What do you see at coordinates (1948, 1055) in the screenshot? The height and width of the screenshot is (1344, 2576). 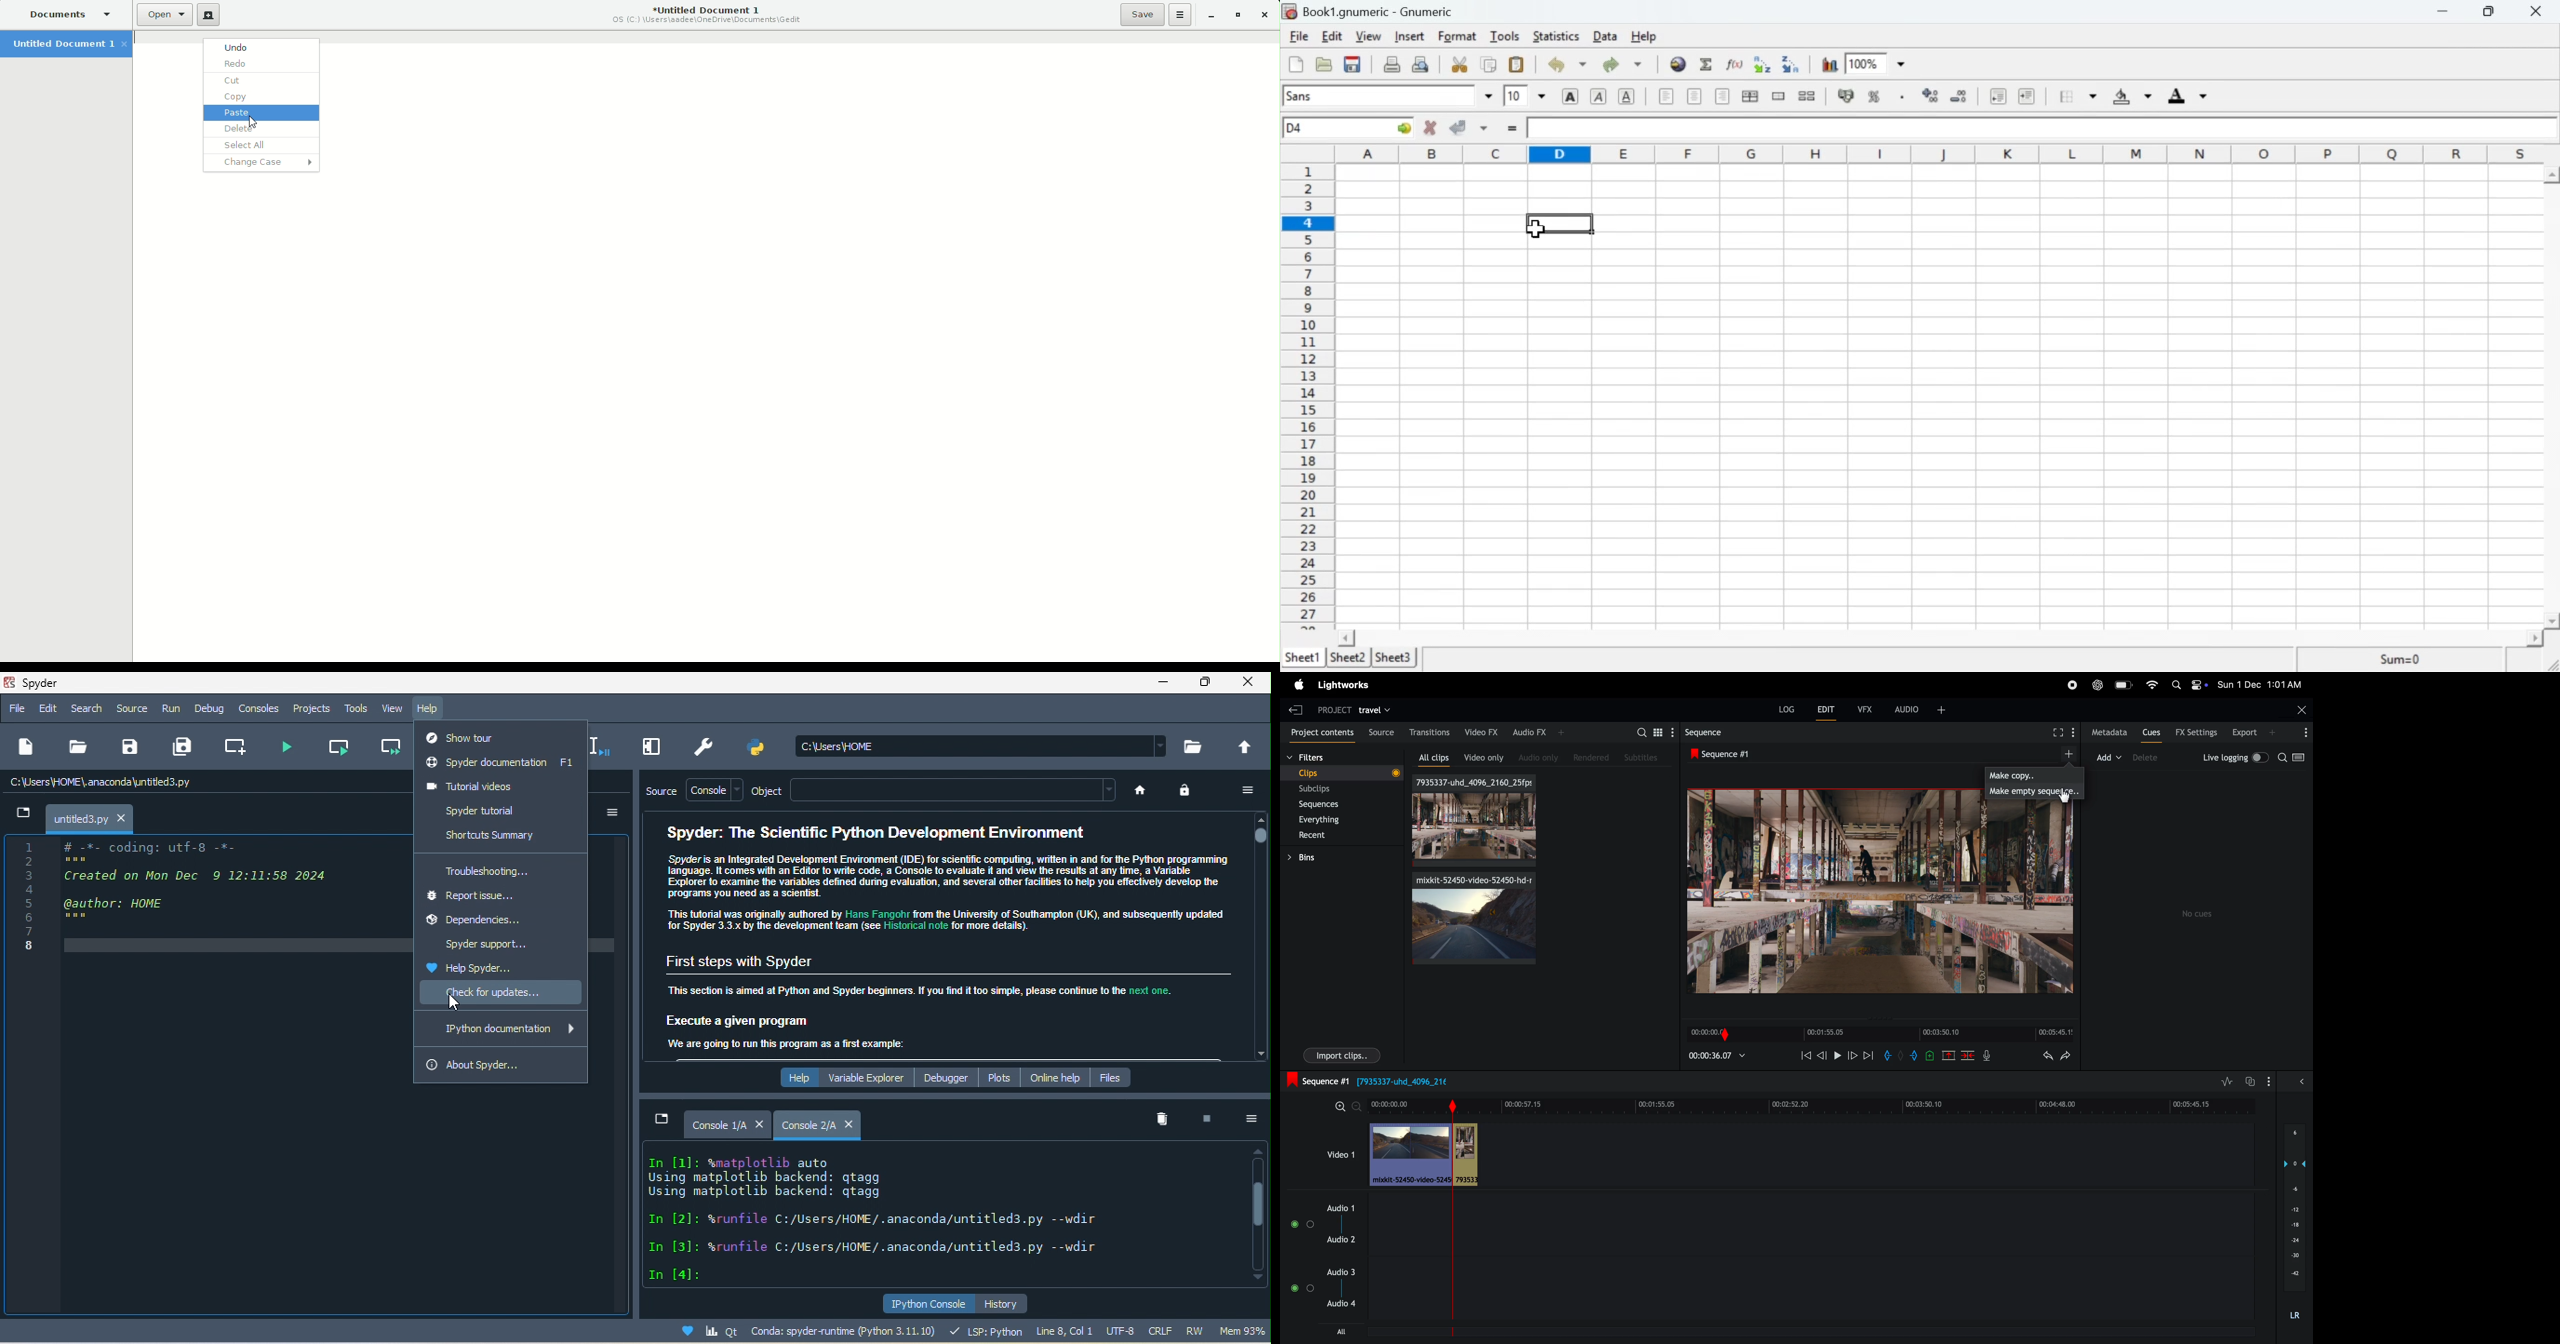 I see `cut` at bounding box center [1948, 1055].